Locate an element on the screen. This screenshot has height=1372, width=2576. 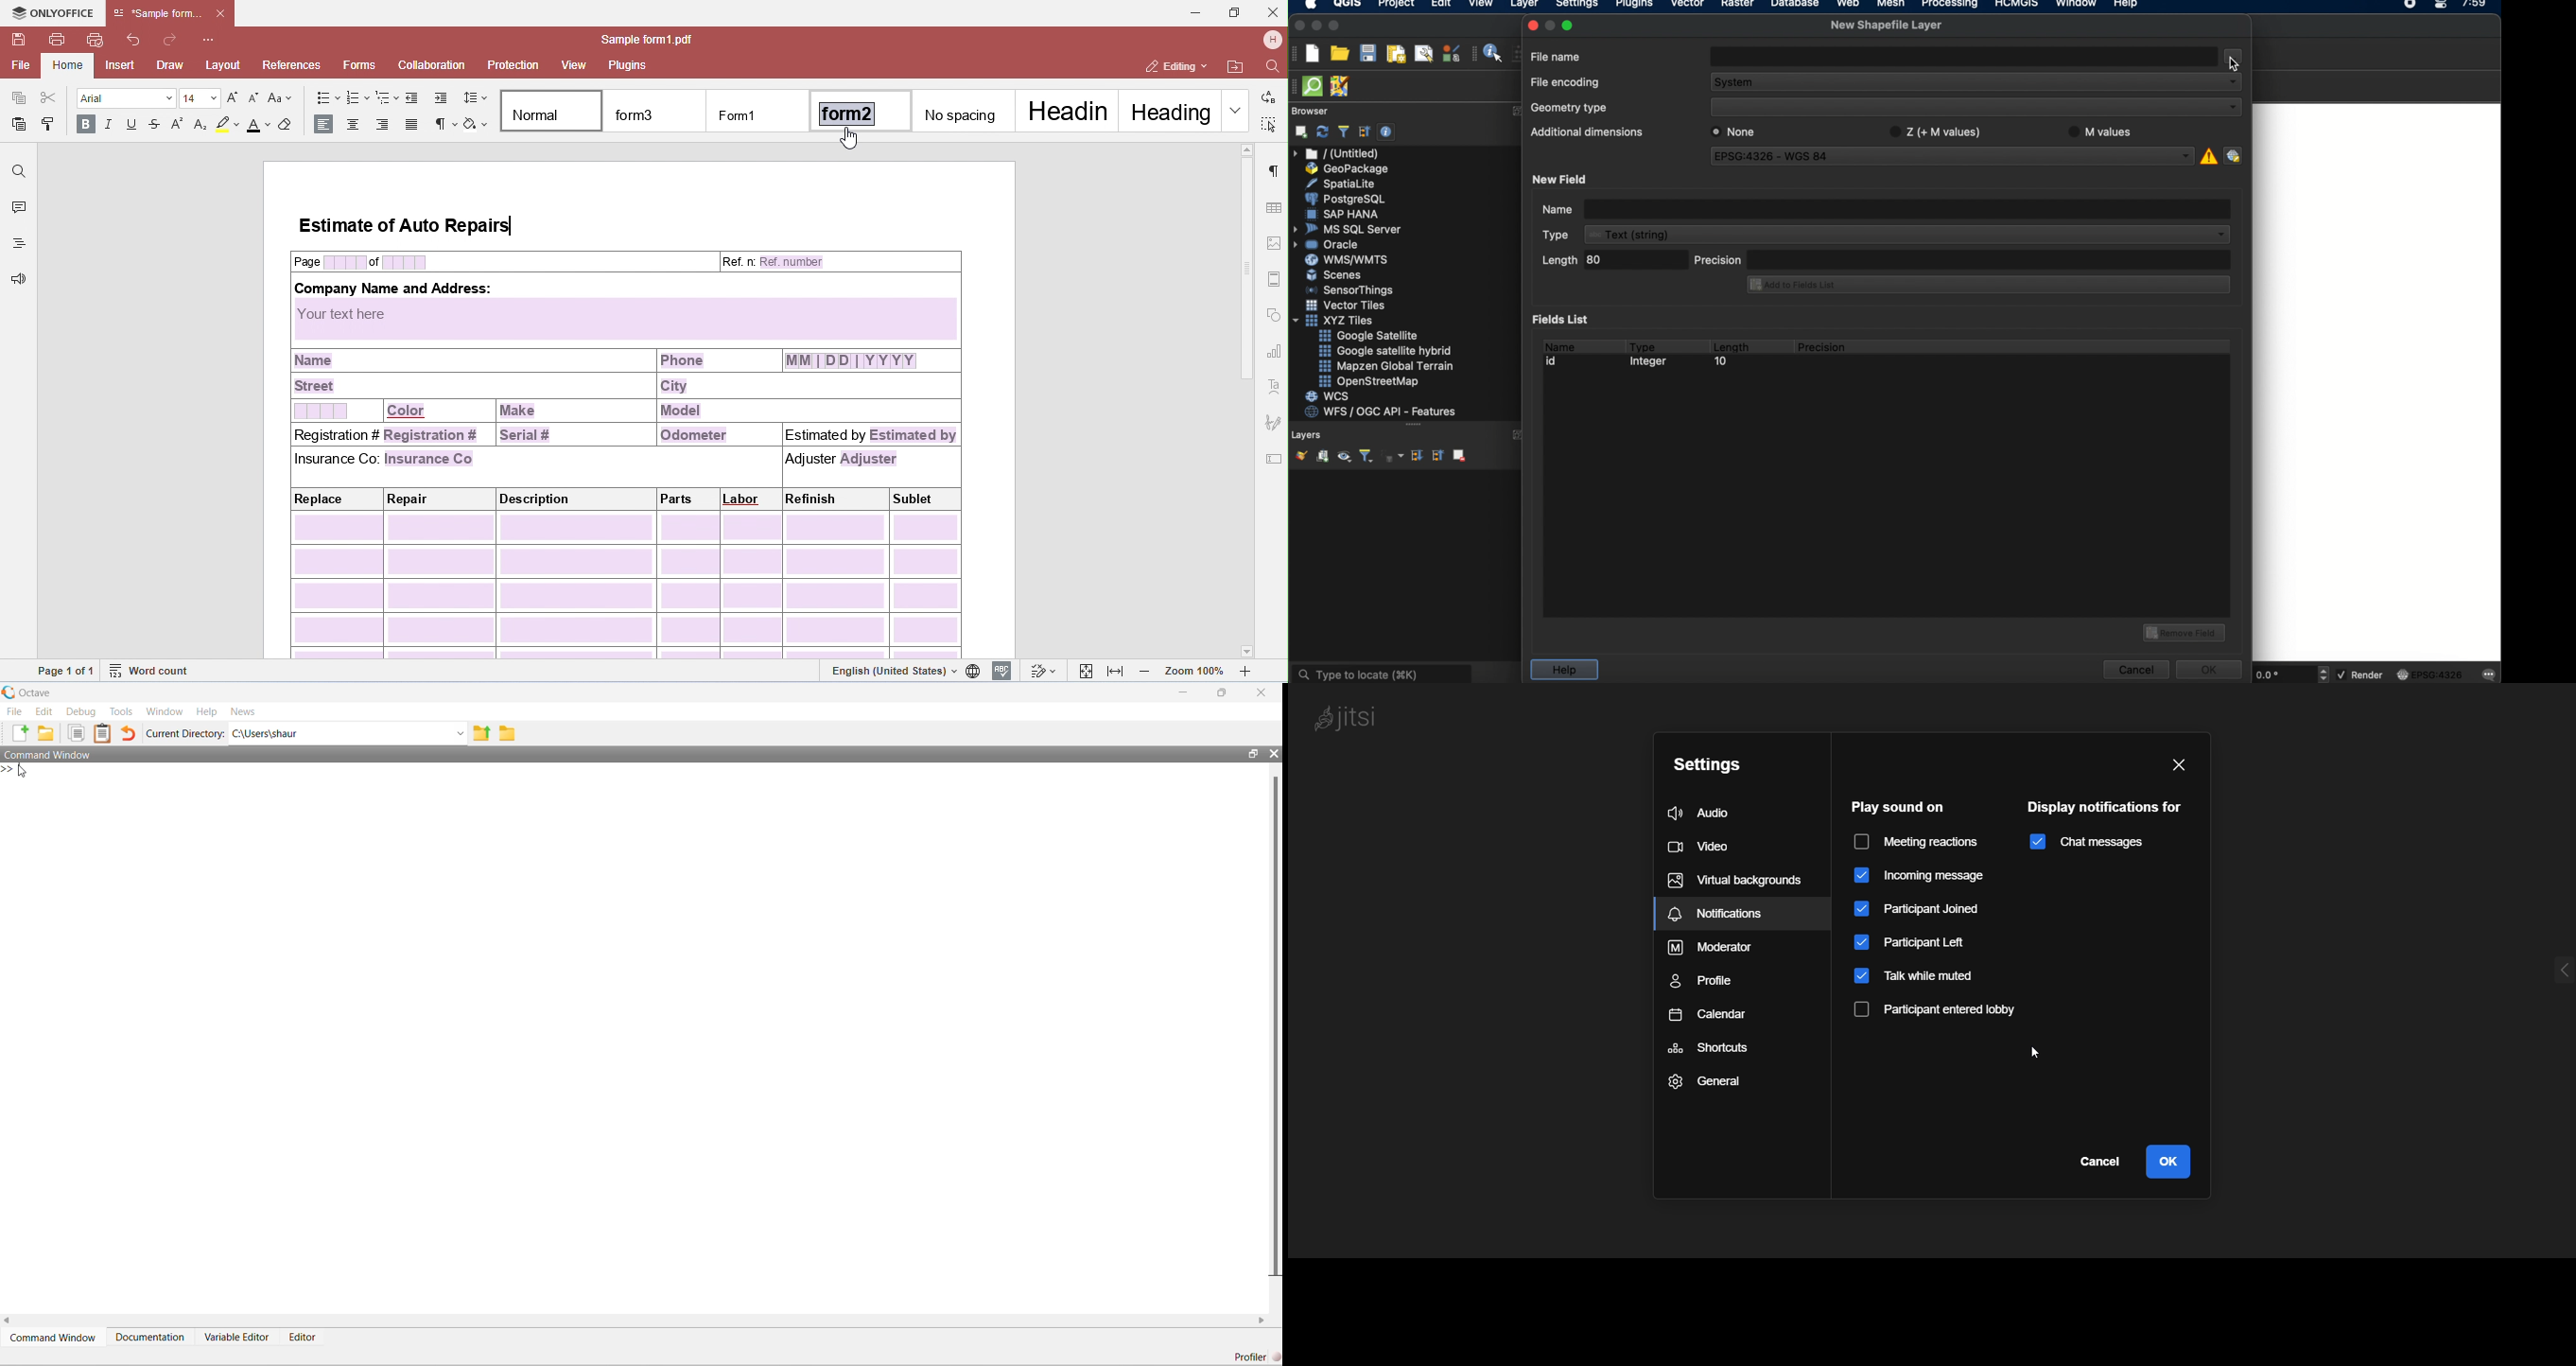
Cursor is located at coordinates (22, 773).